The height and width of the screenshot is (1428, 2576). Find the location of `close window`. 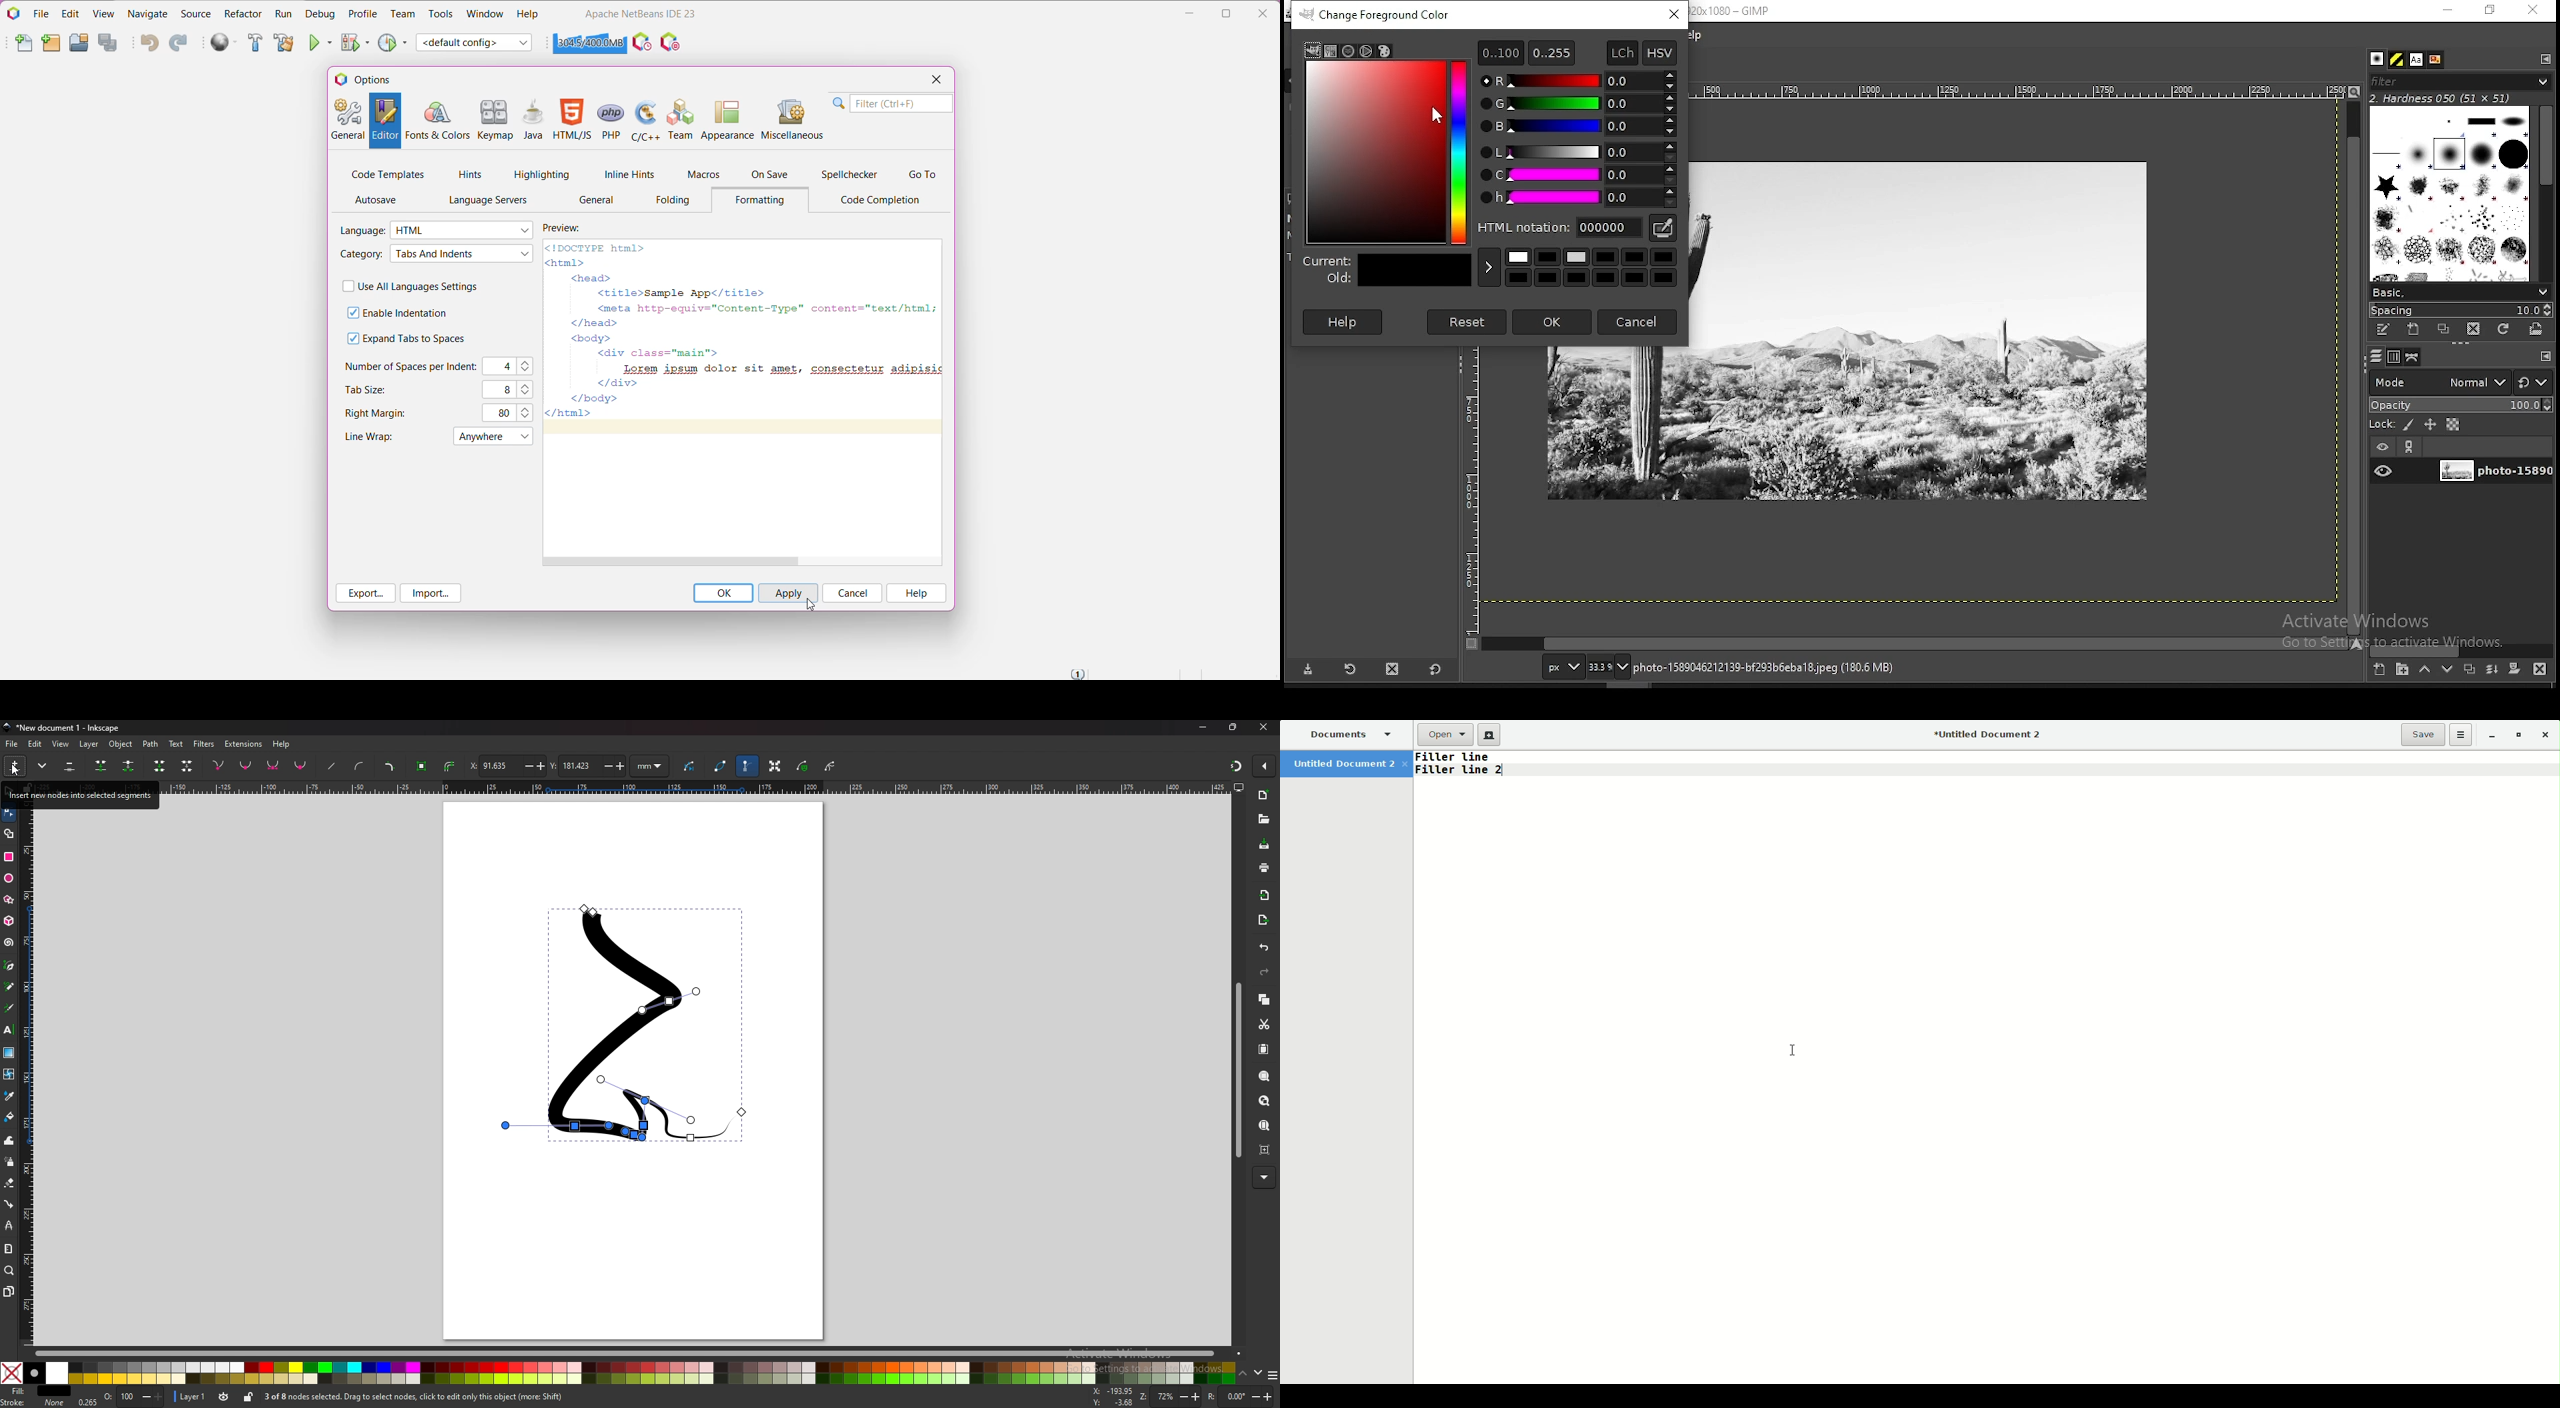

close window is located at coordinates (1673, 15).